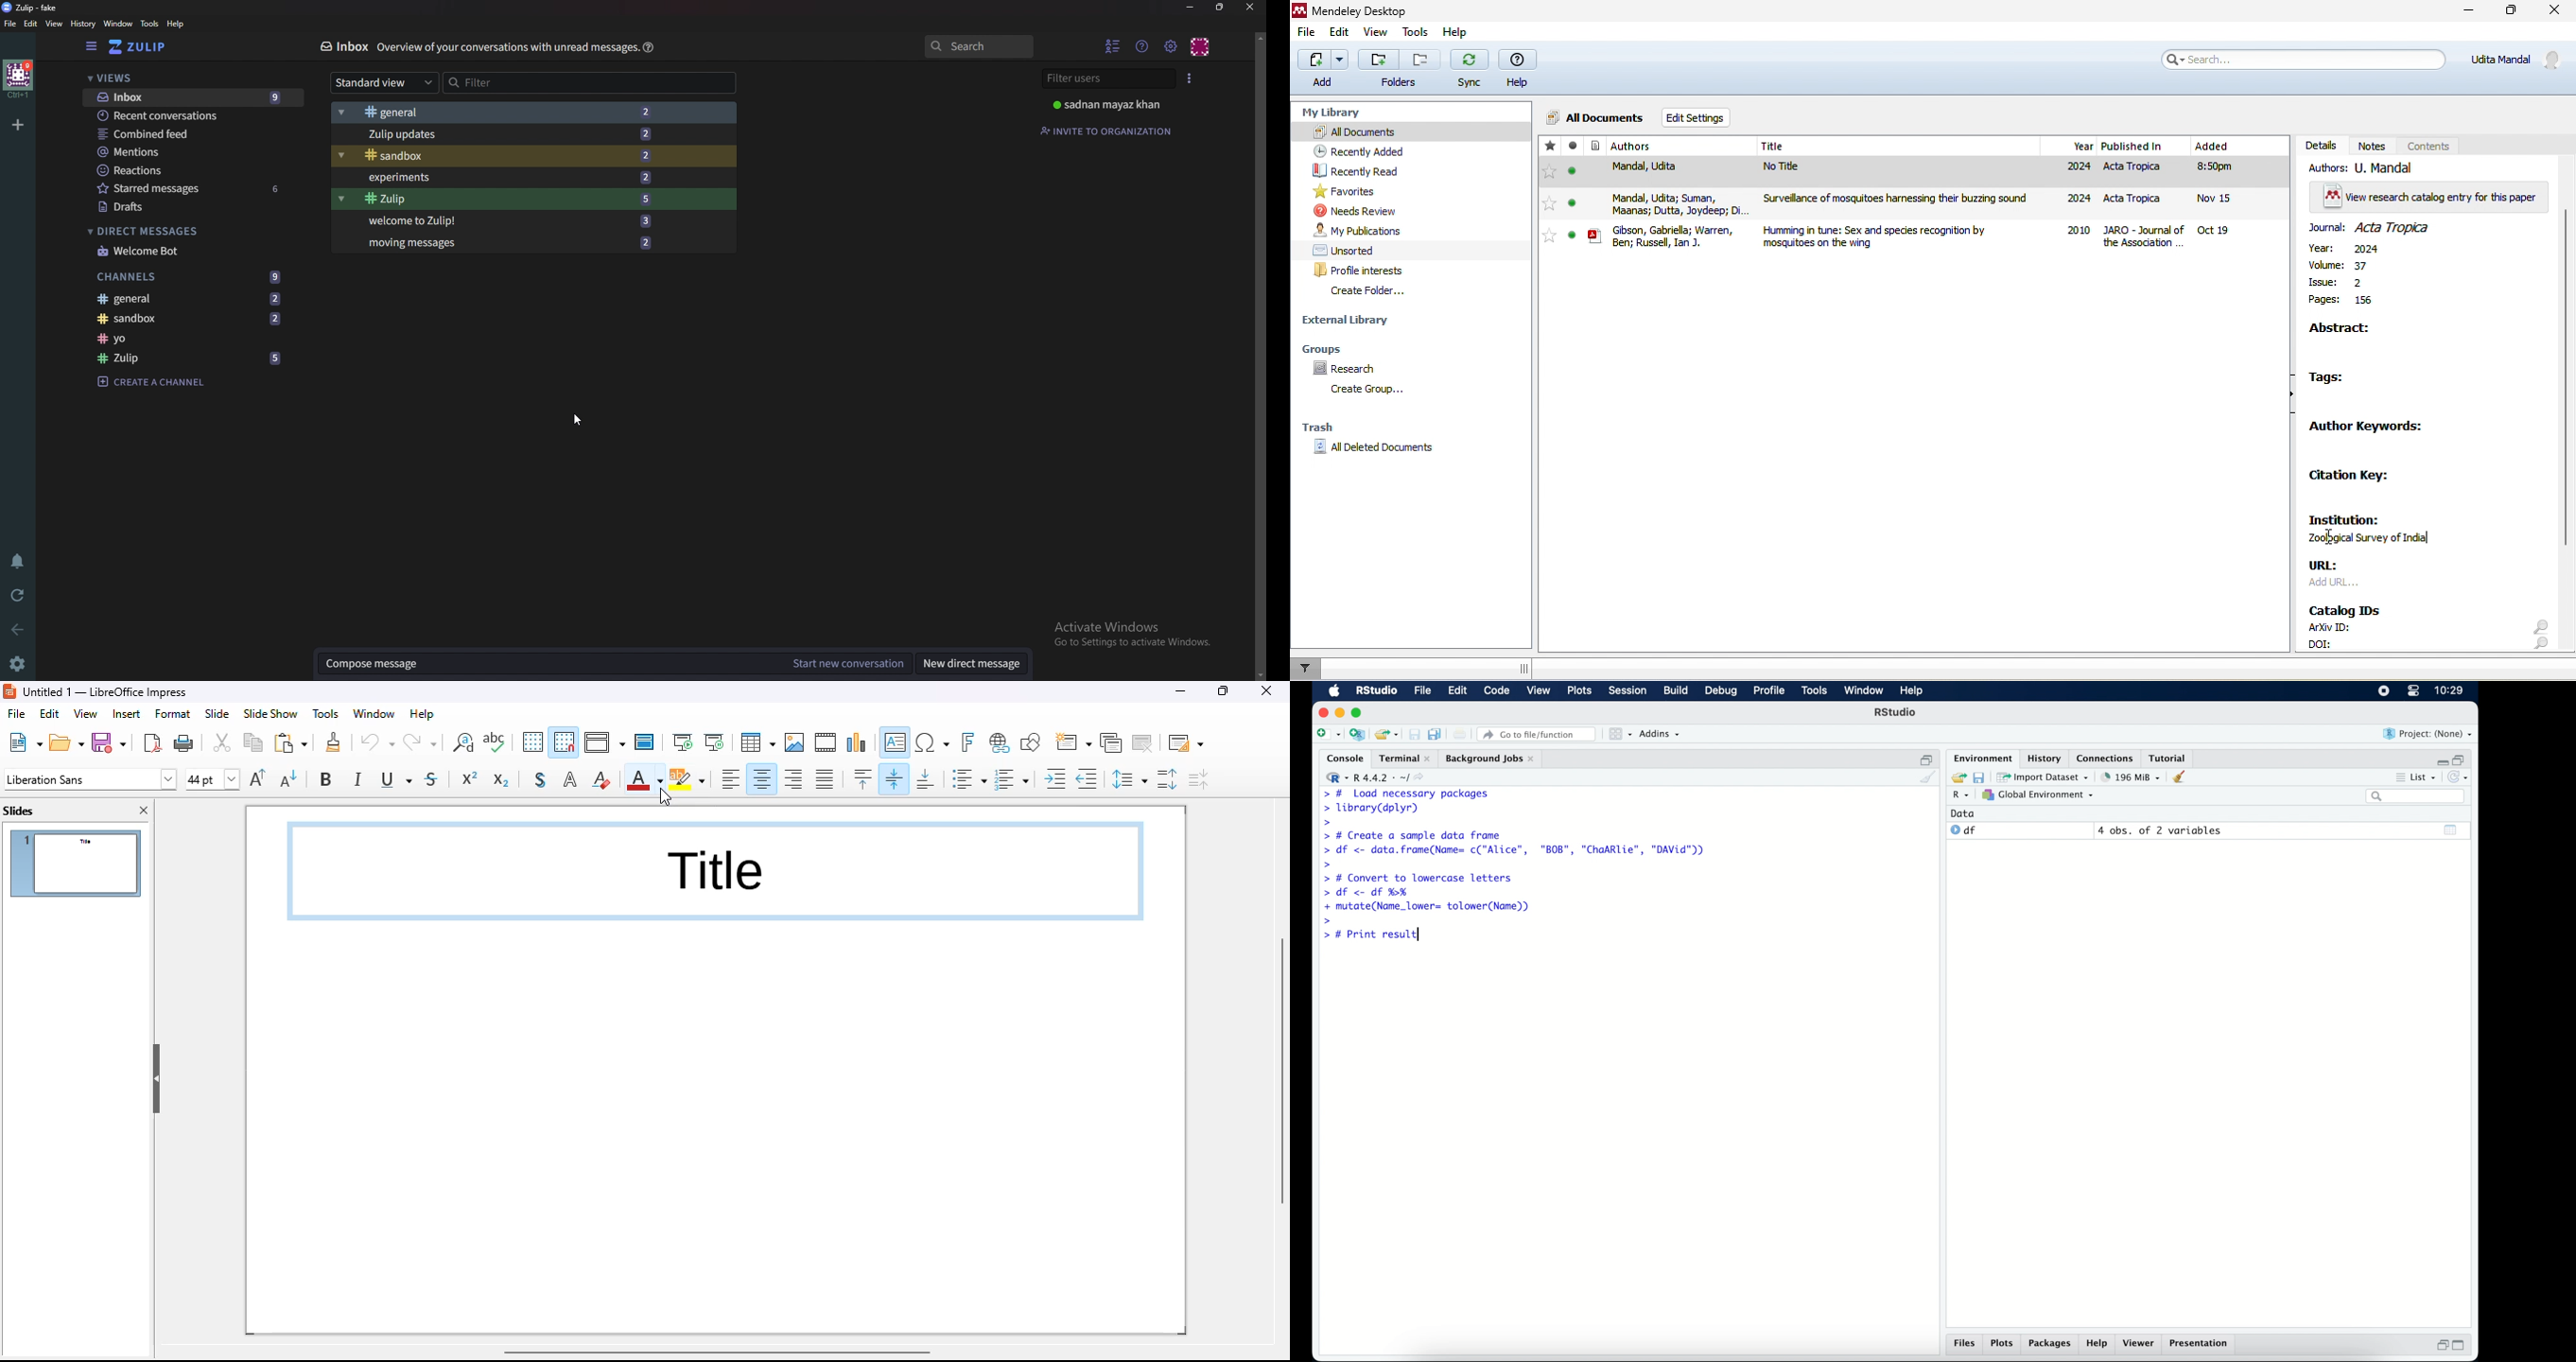 This screenshot has width=2576, height=1372. I want to click on published in, so click(2146, 146).